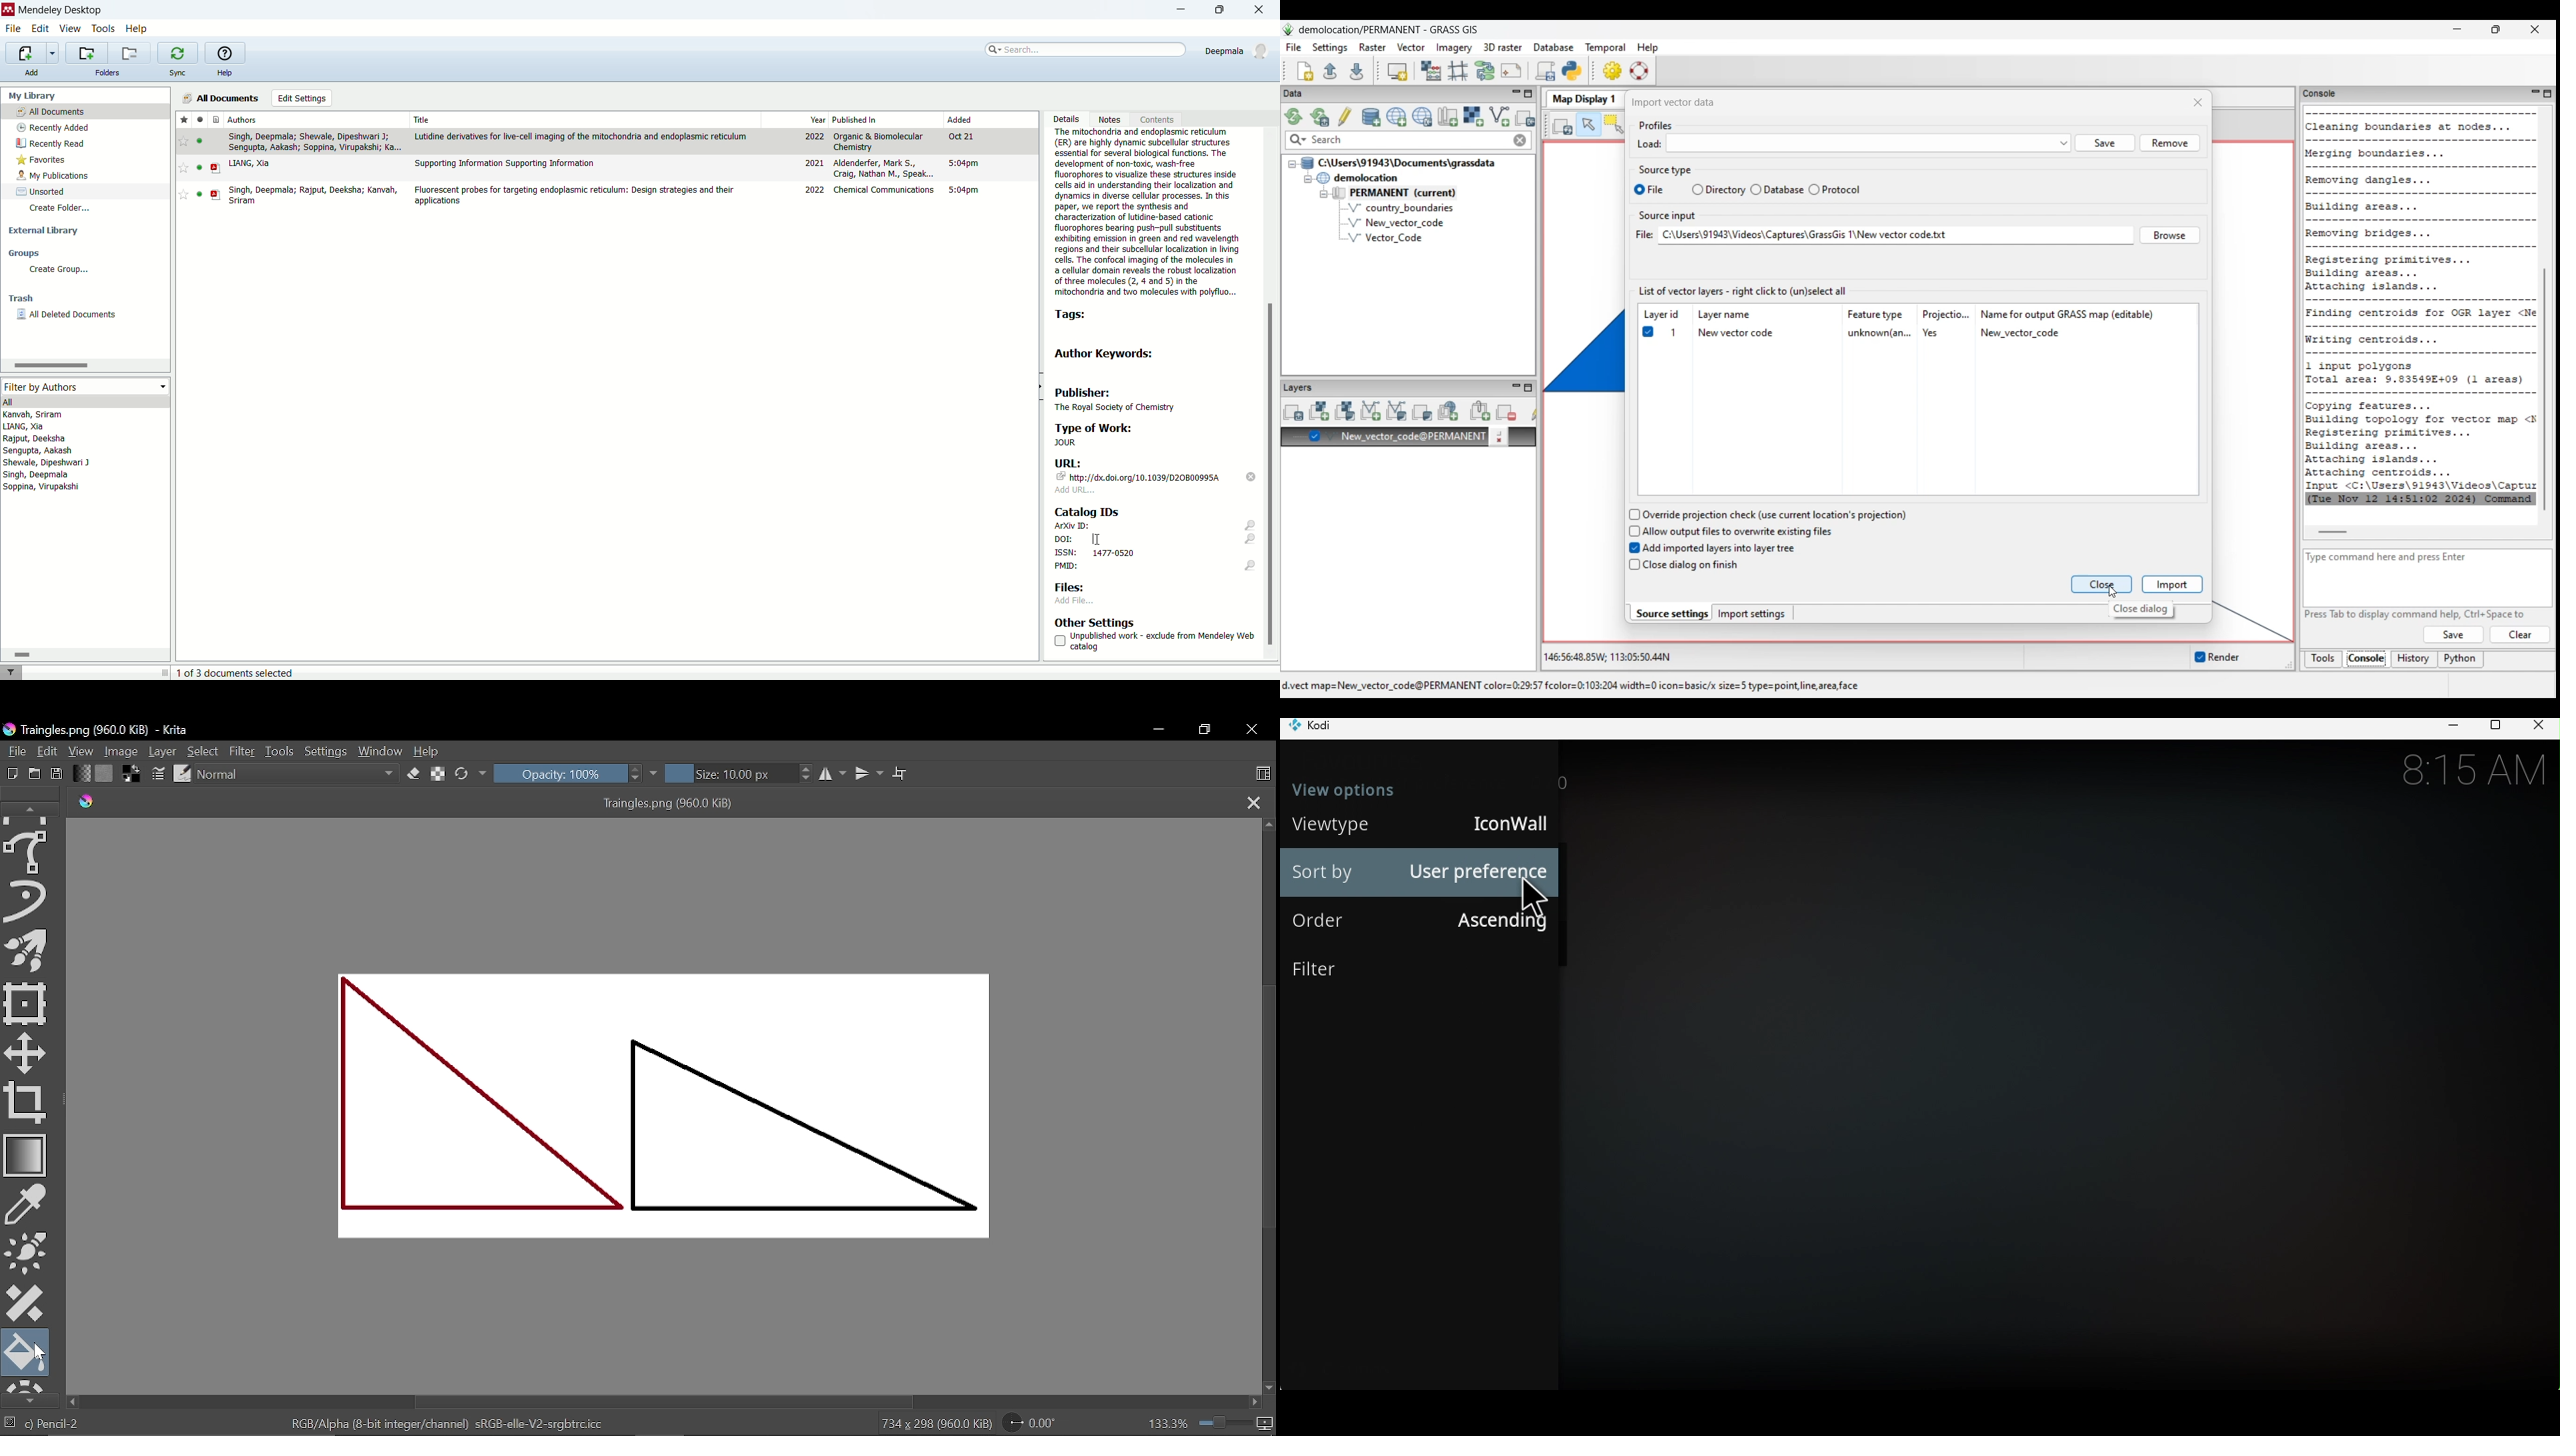 The width and height of the screenshot is (2576, 1456). Describe the element at coordinates (31, 53) in the screenshot. I see `imports` at that location.